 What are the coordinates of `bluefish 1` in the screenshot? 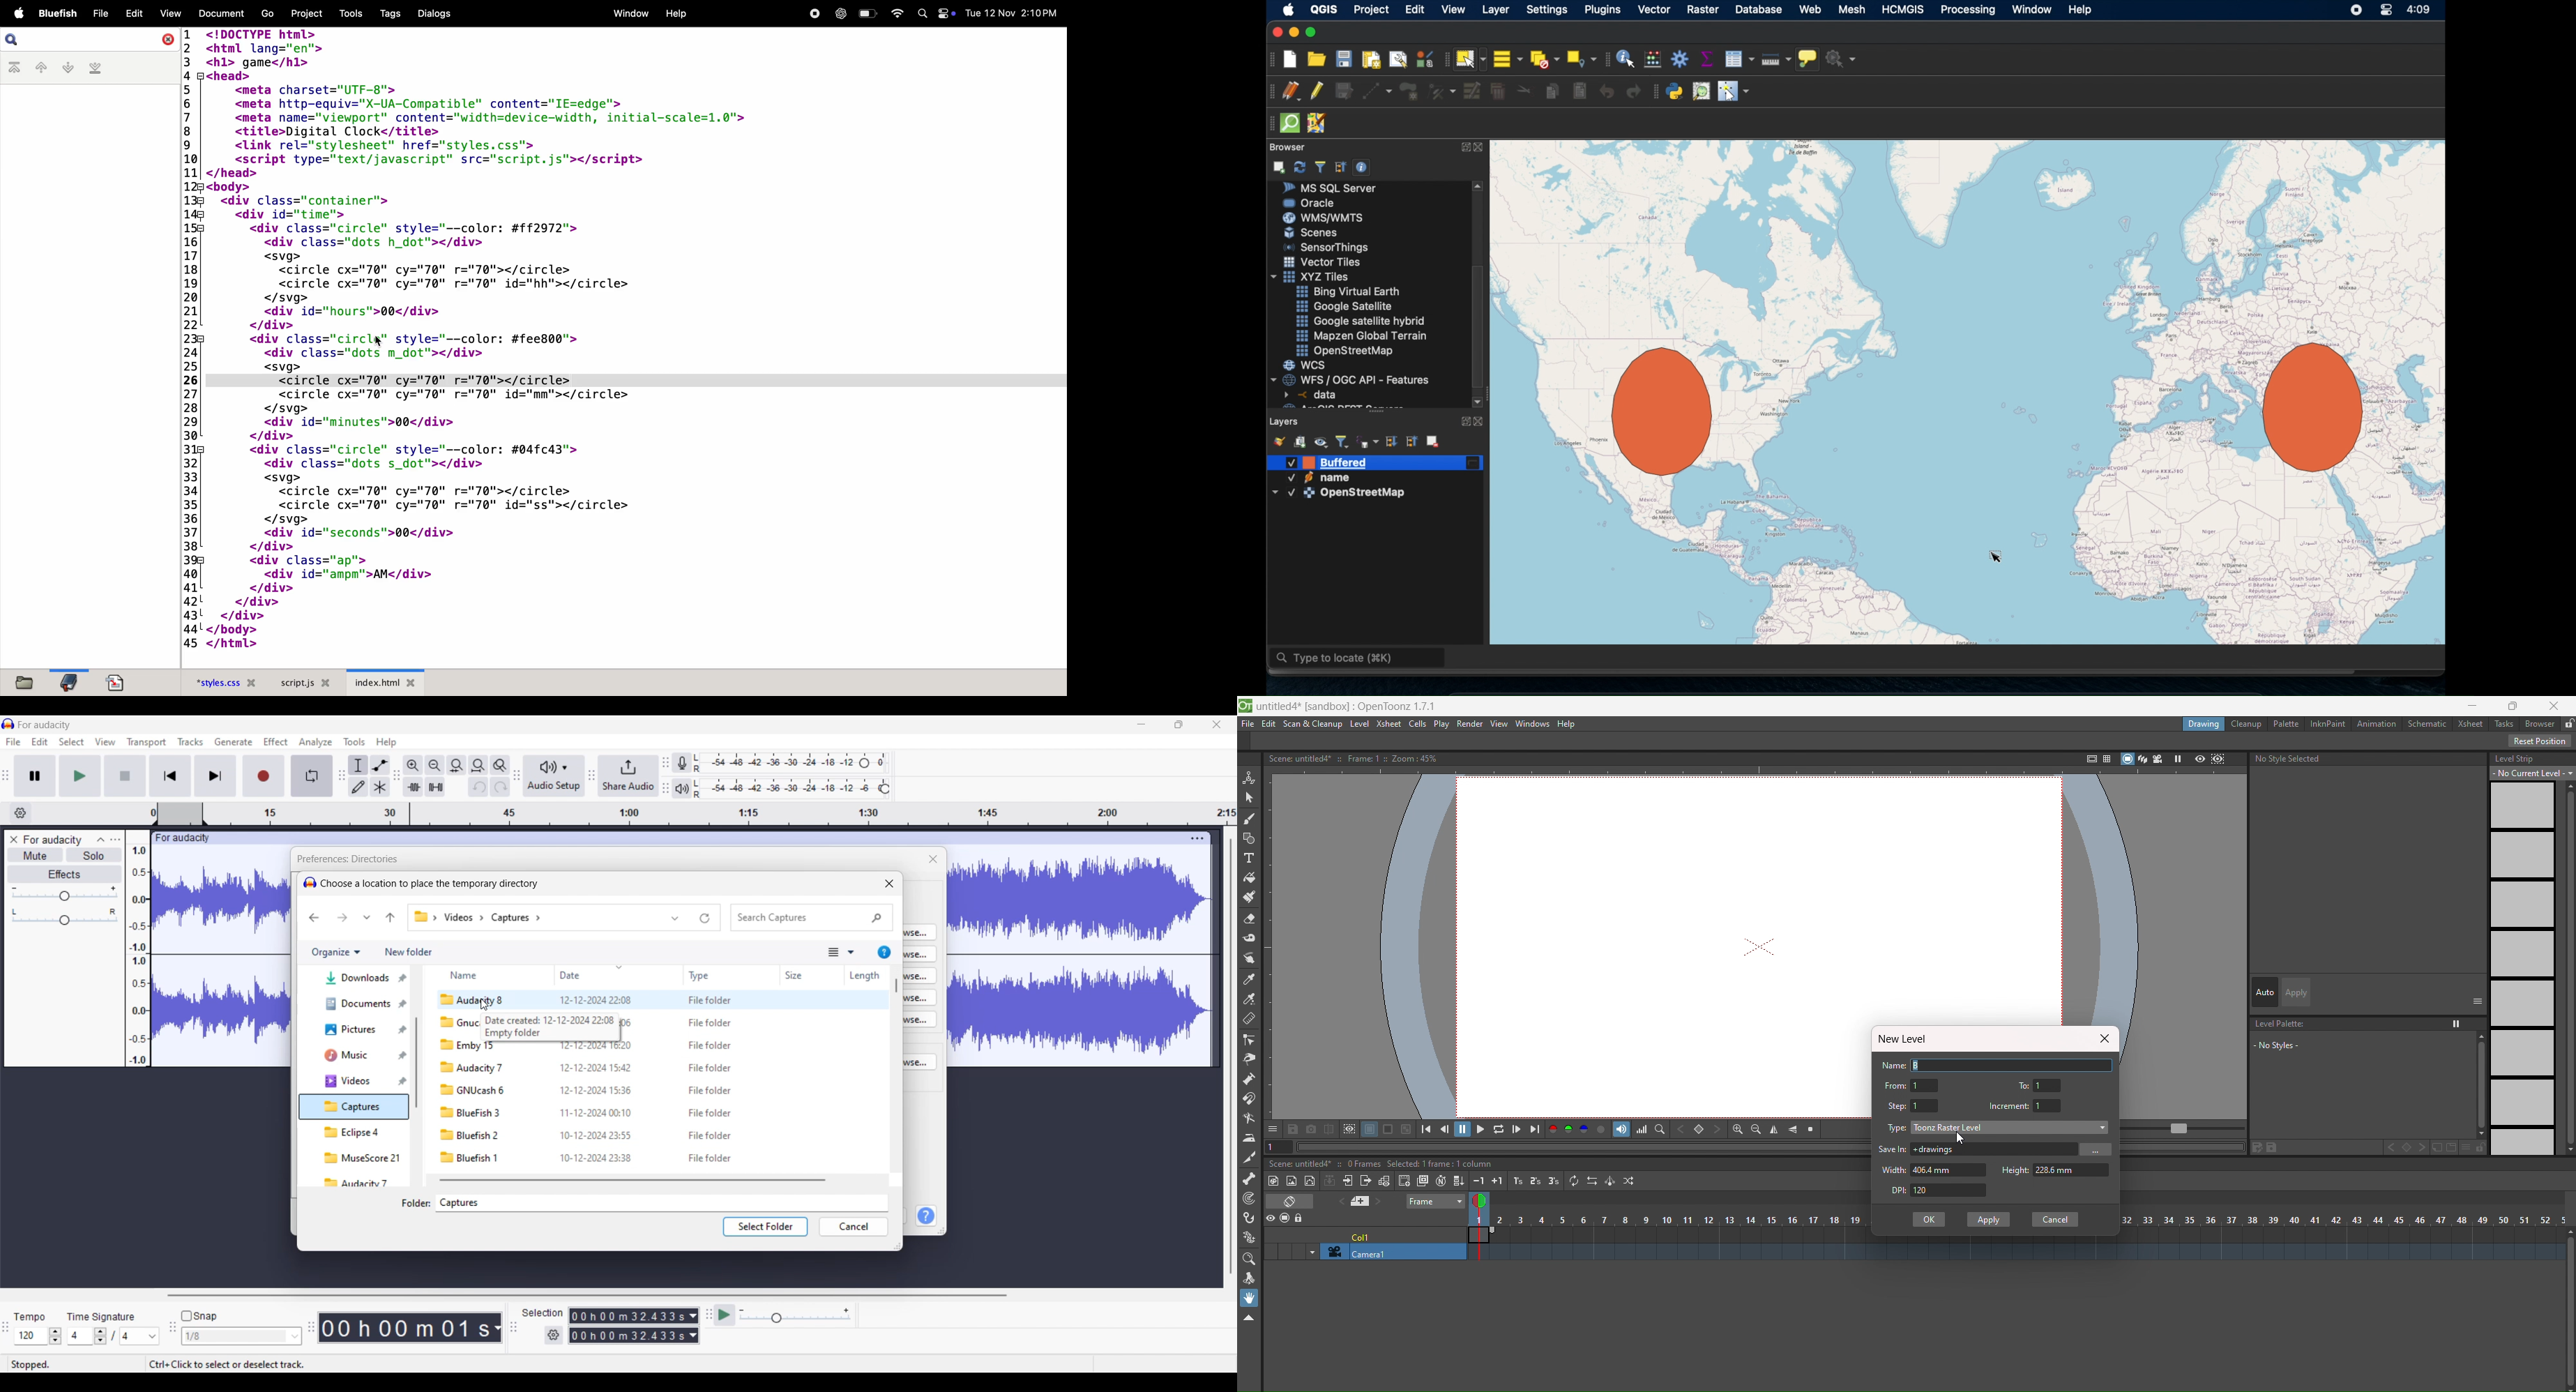 It's located at (472, 1157).